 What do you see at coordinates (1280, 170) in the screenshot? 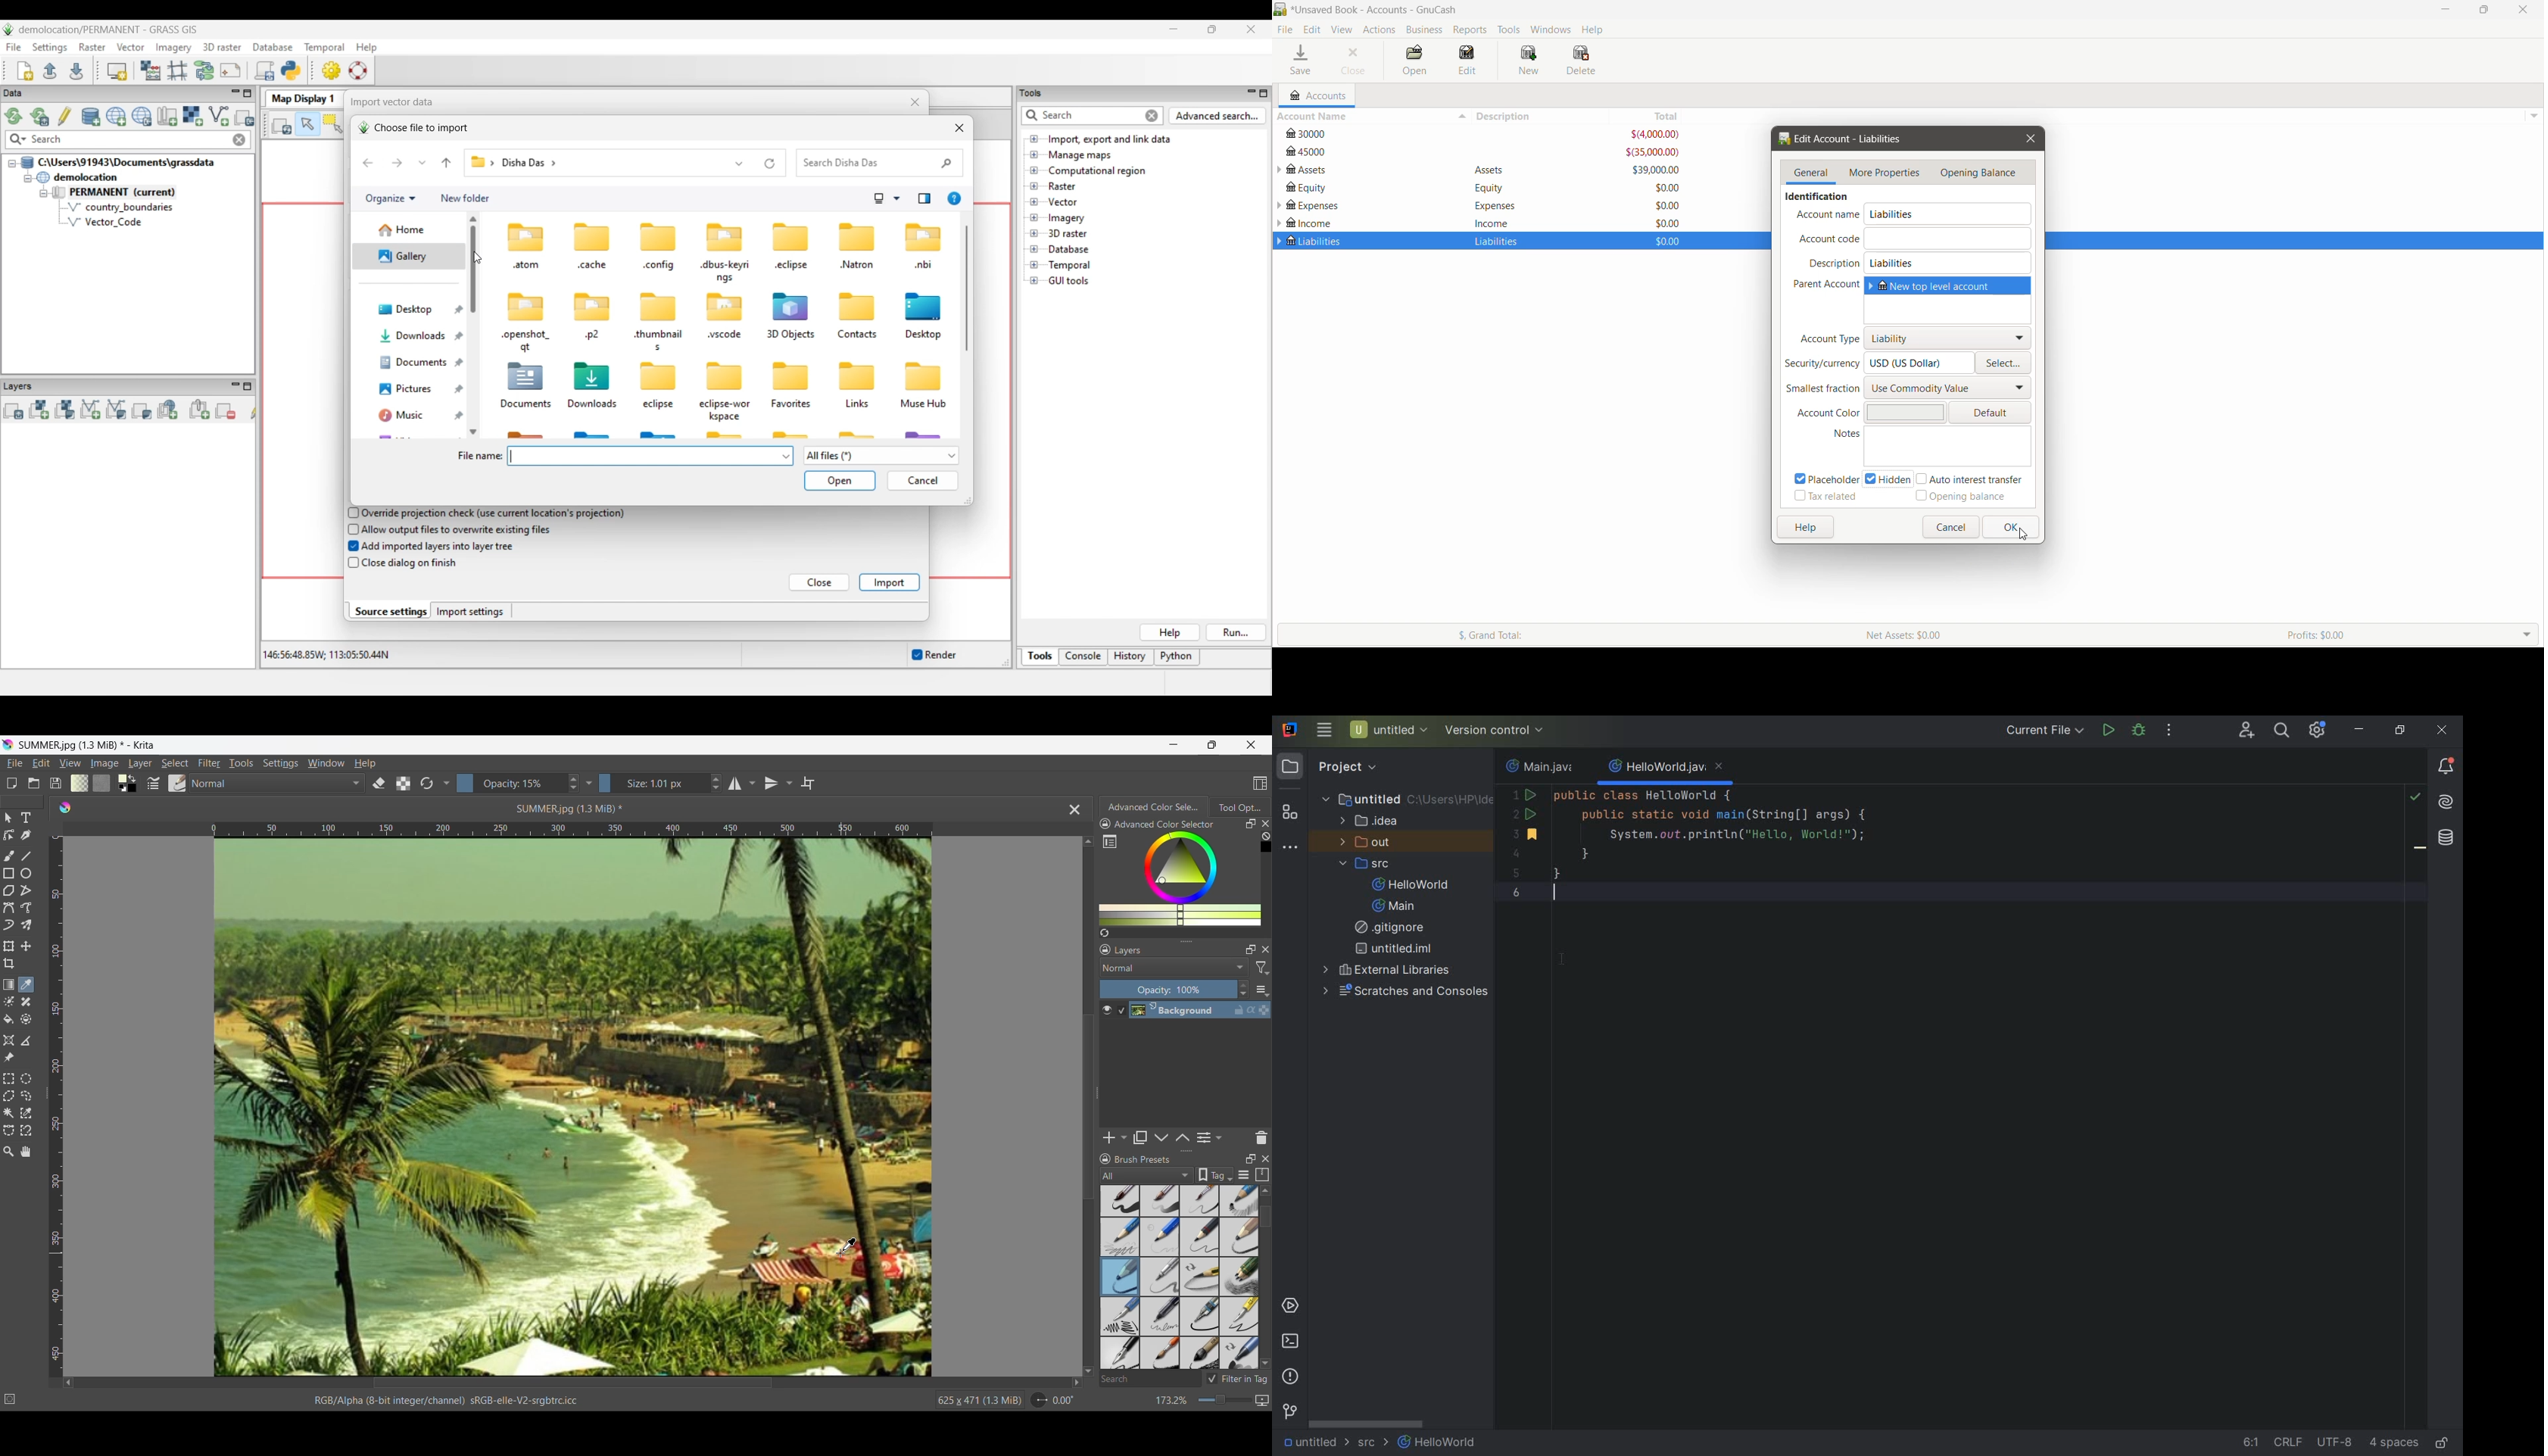
I see `expand subaccounts` at bounding box center [1280, 170].